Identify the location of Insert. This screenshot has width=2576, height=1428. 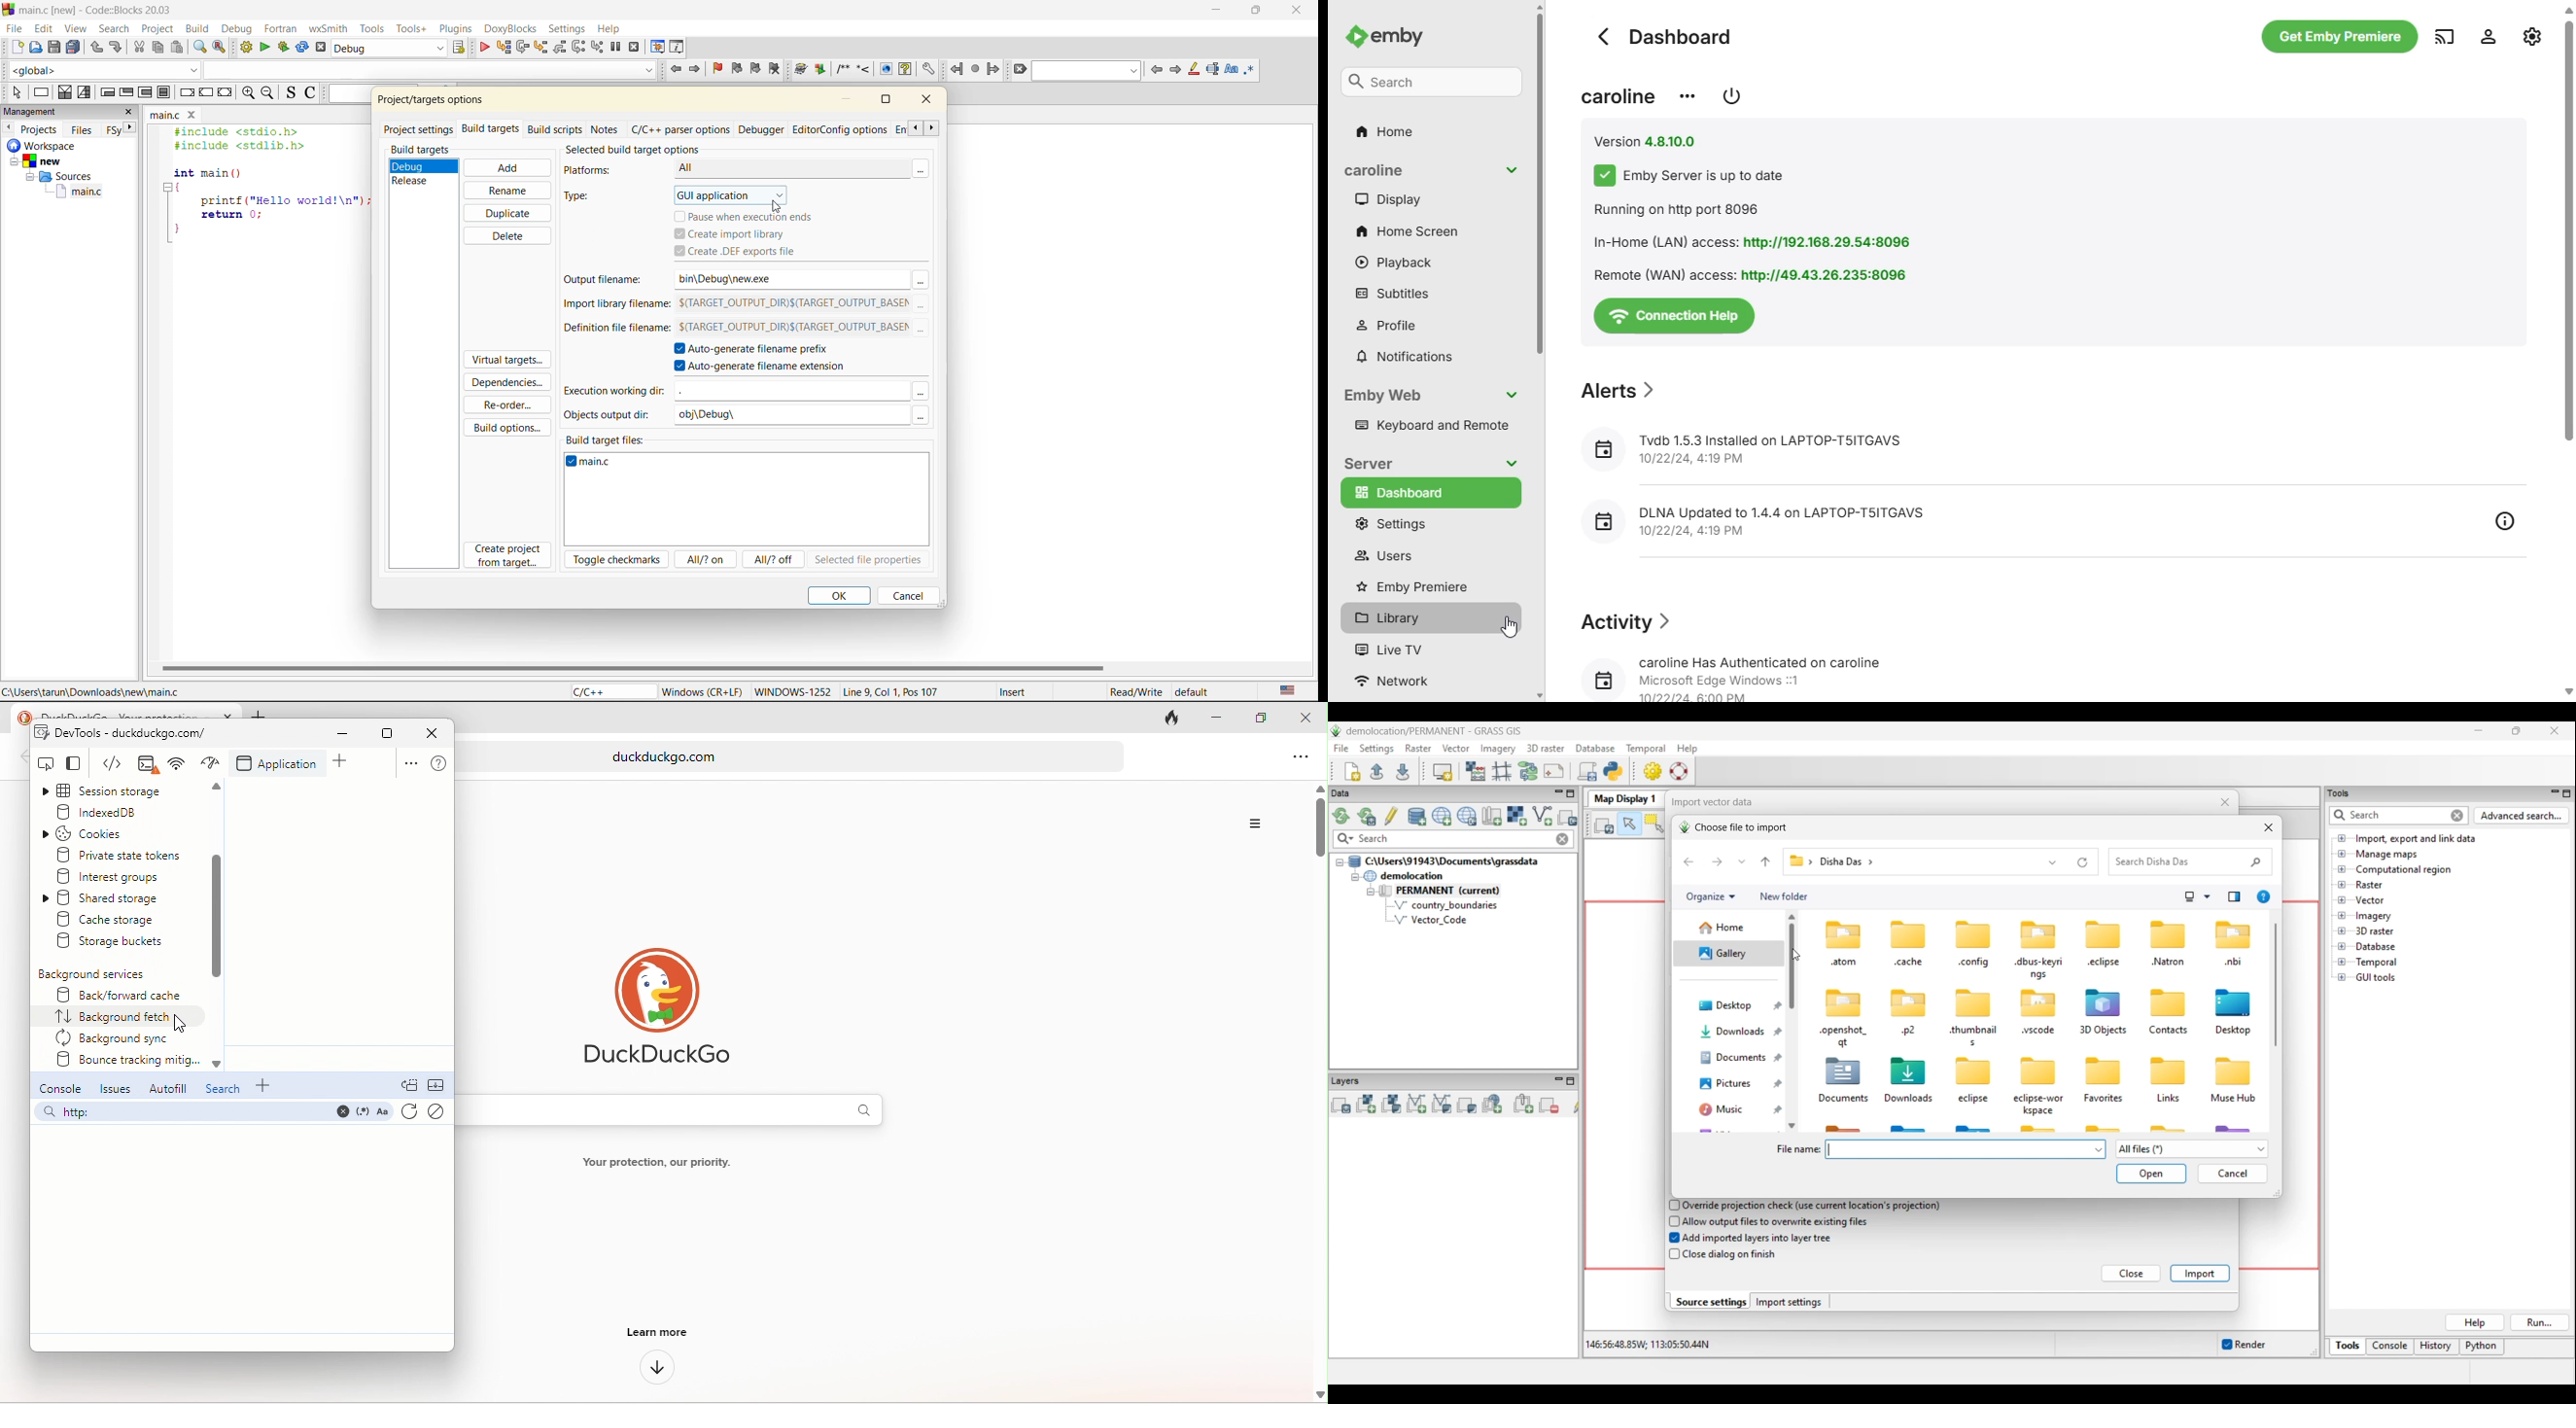
(1012, 692).